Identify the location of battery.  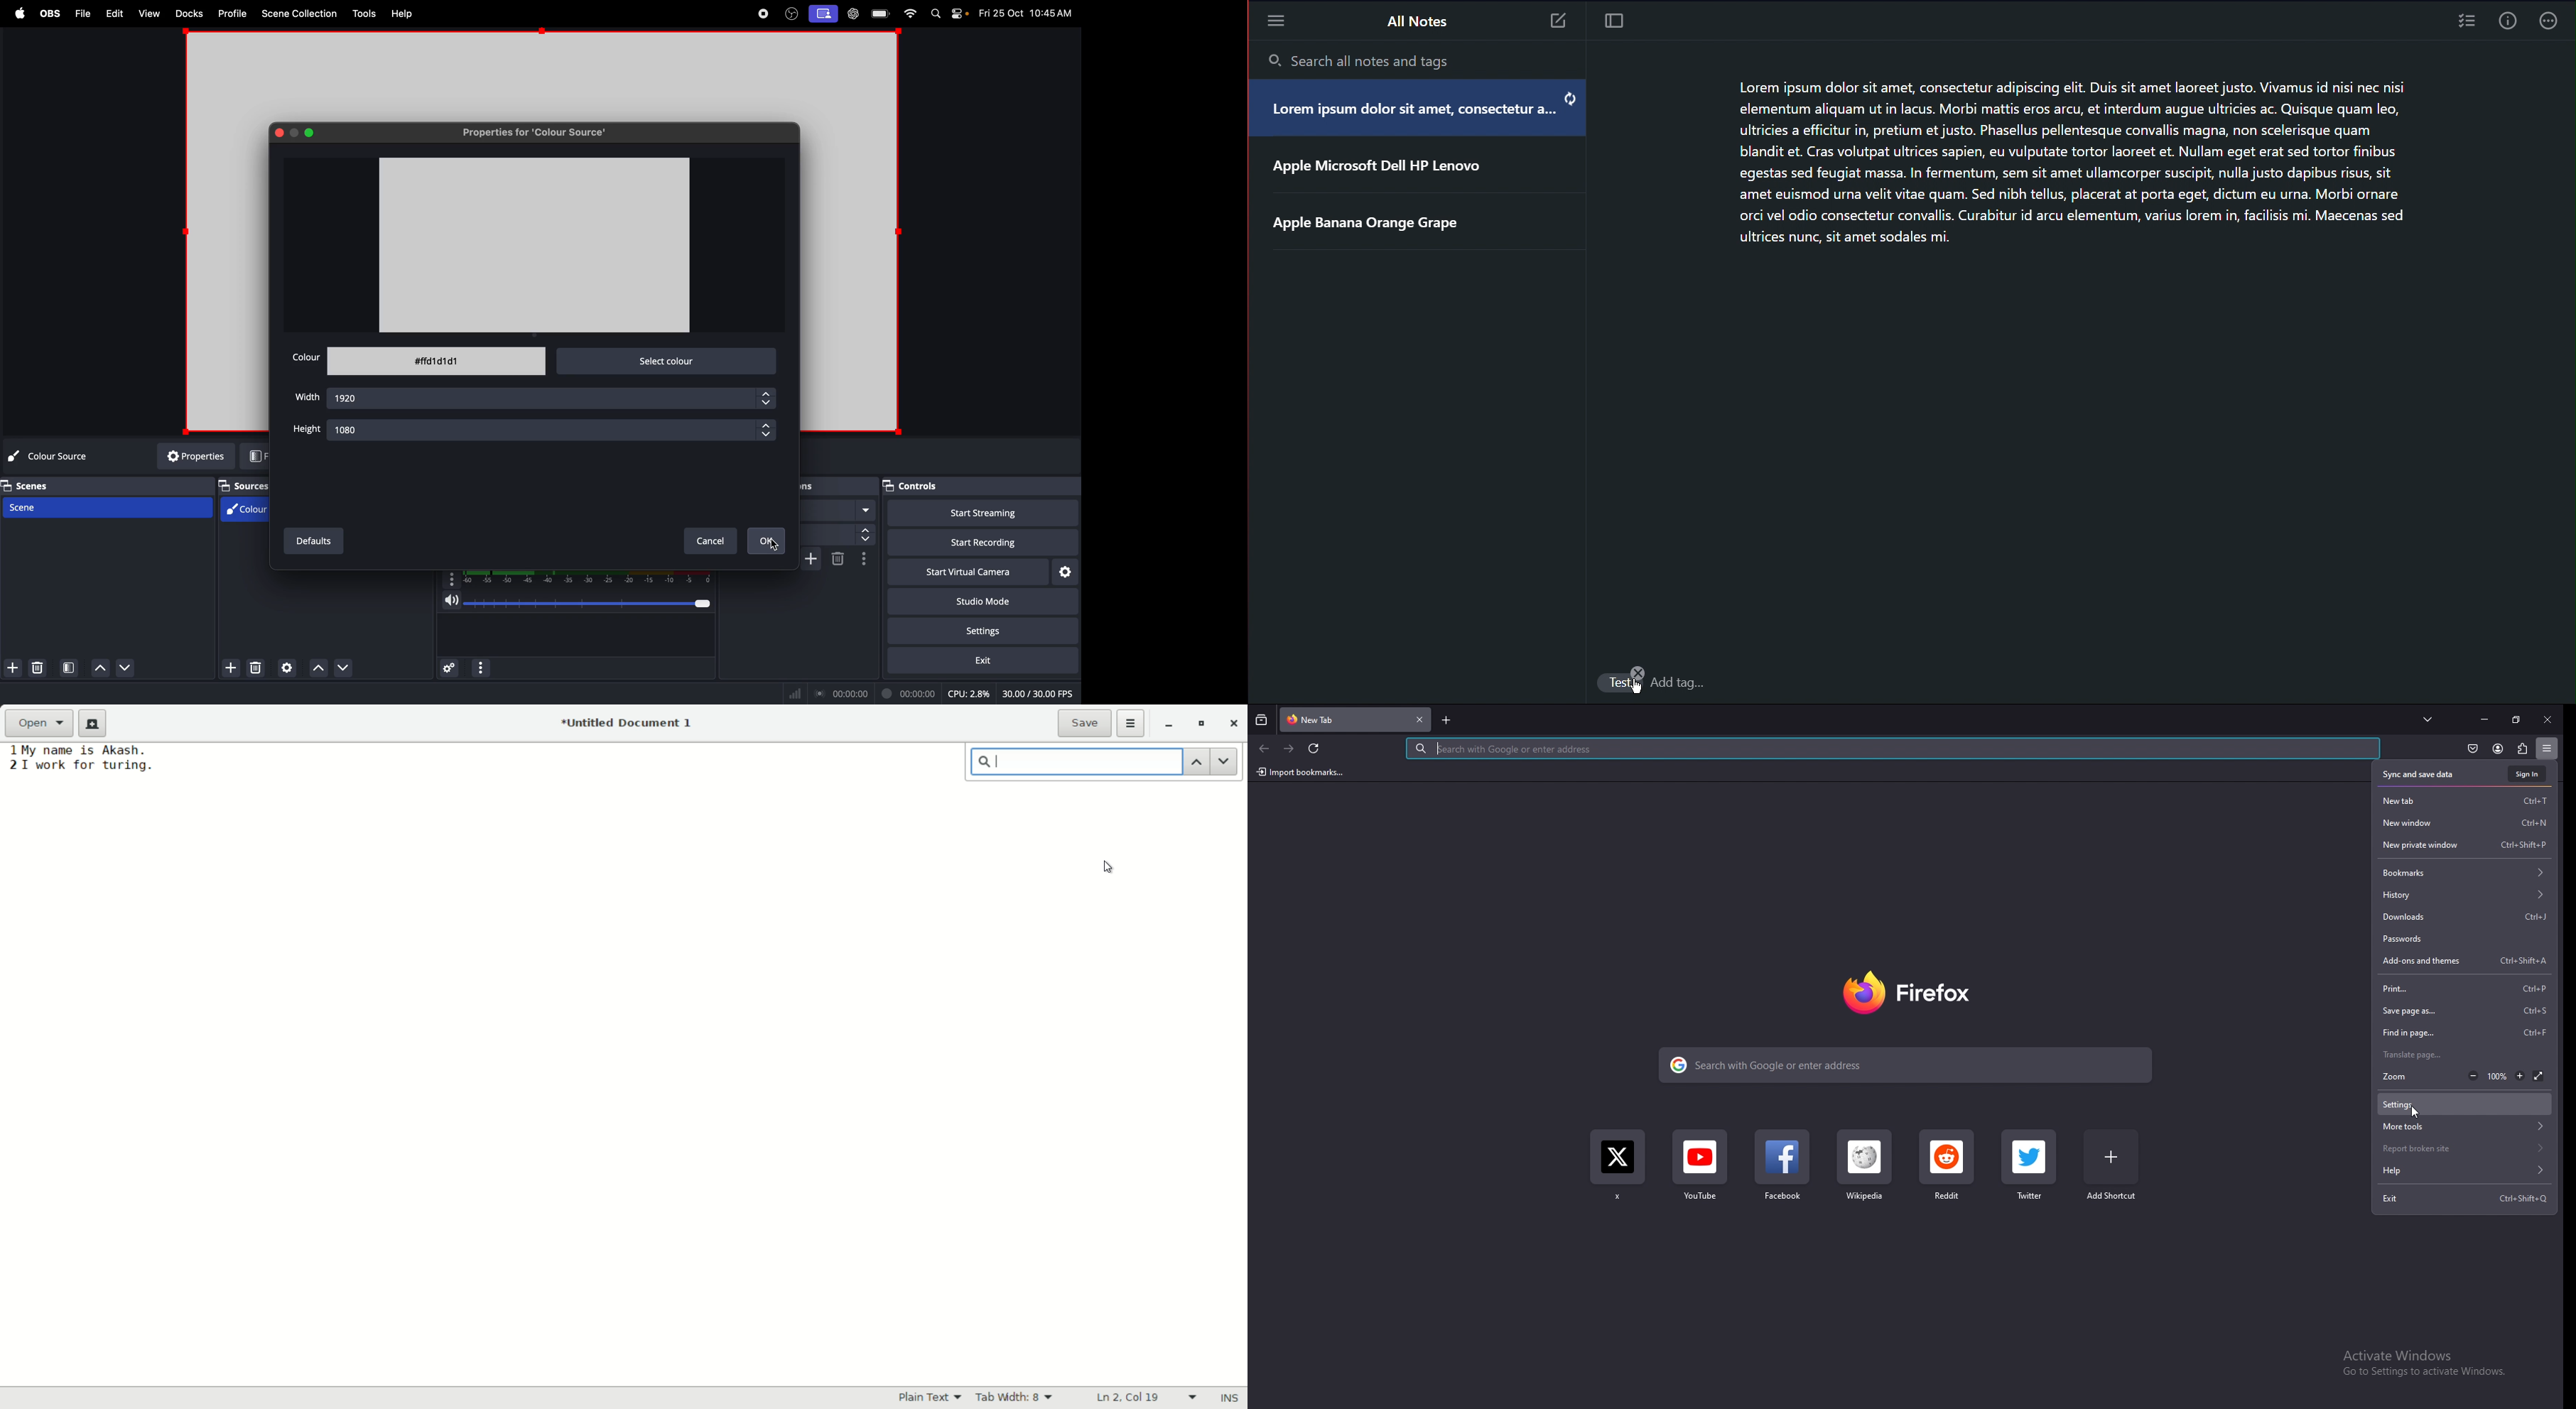
(882, 13).